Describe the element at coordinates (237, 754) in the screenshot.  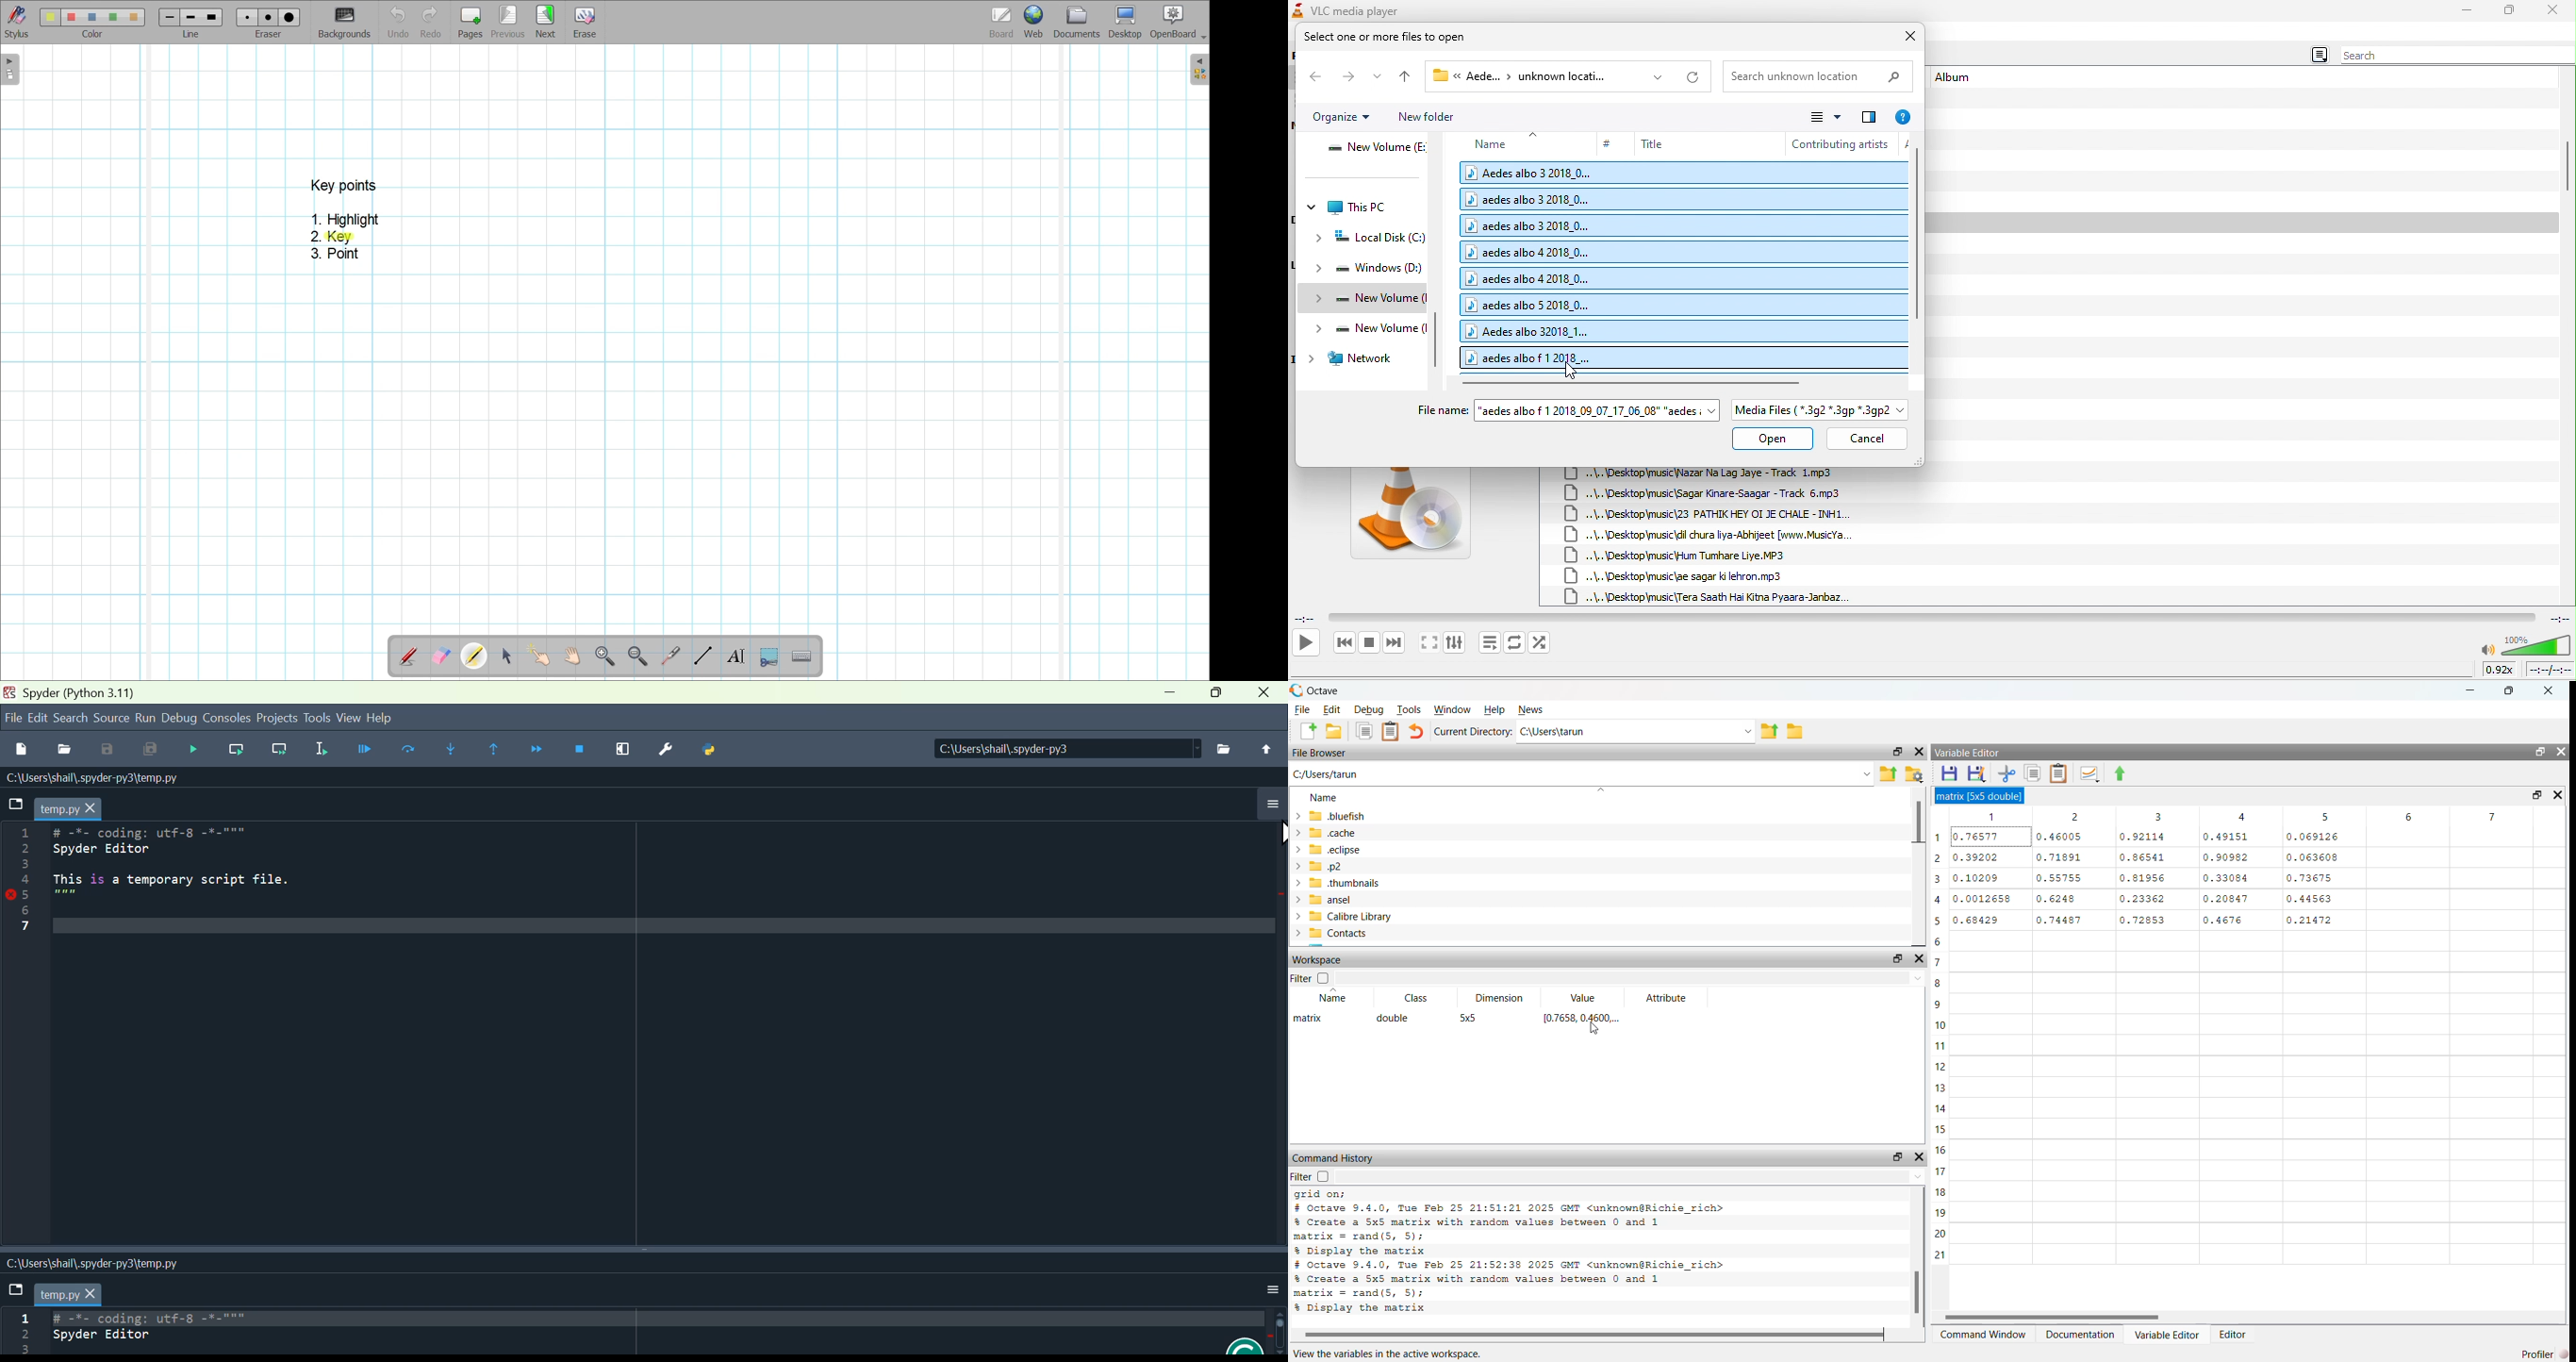
I see `Run current line` at that location.